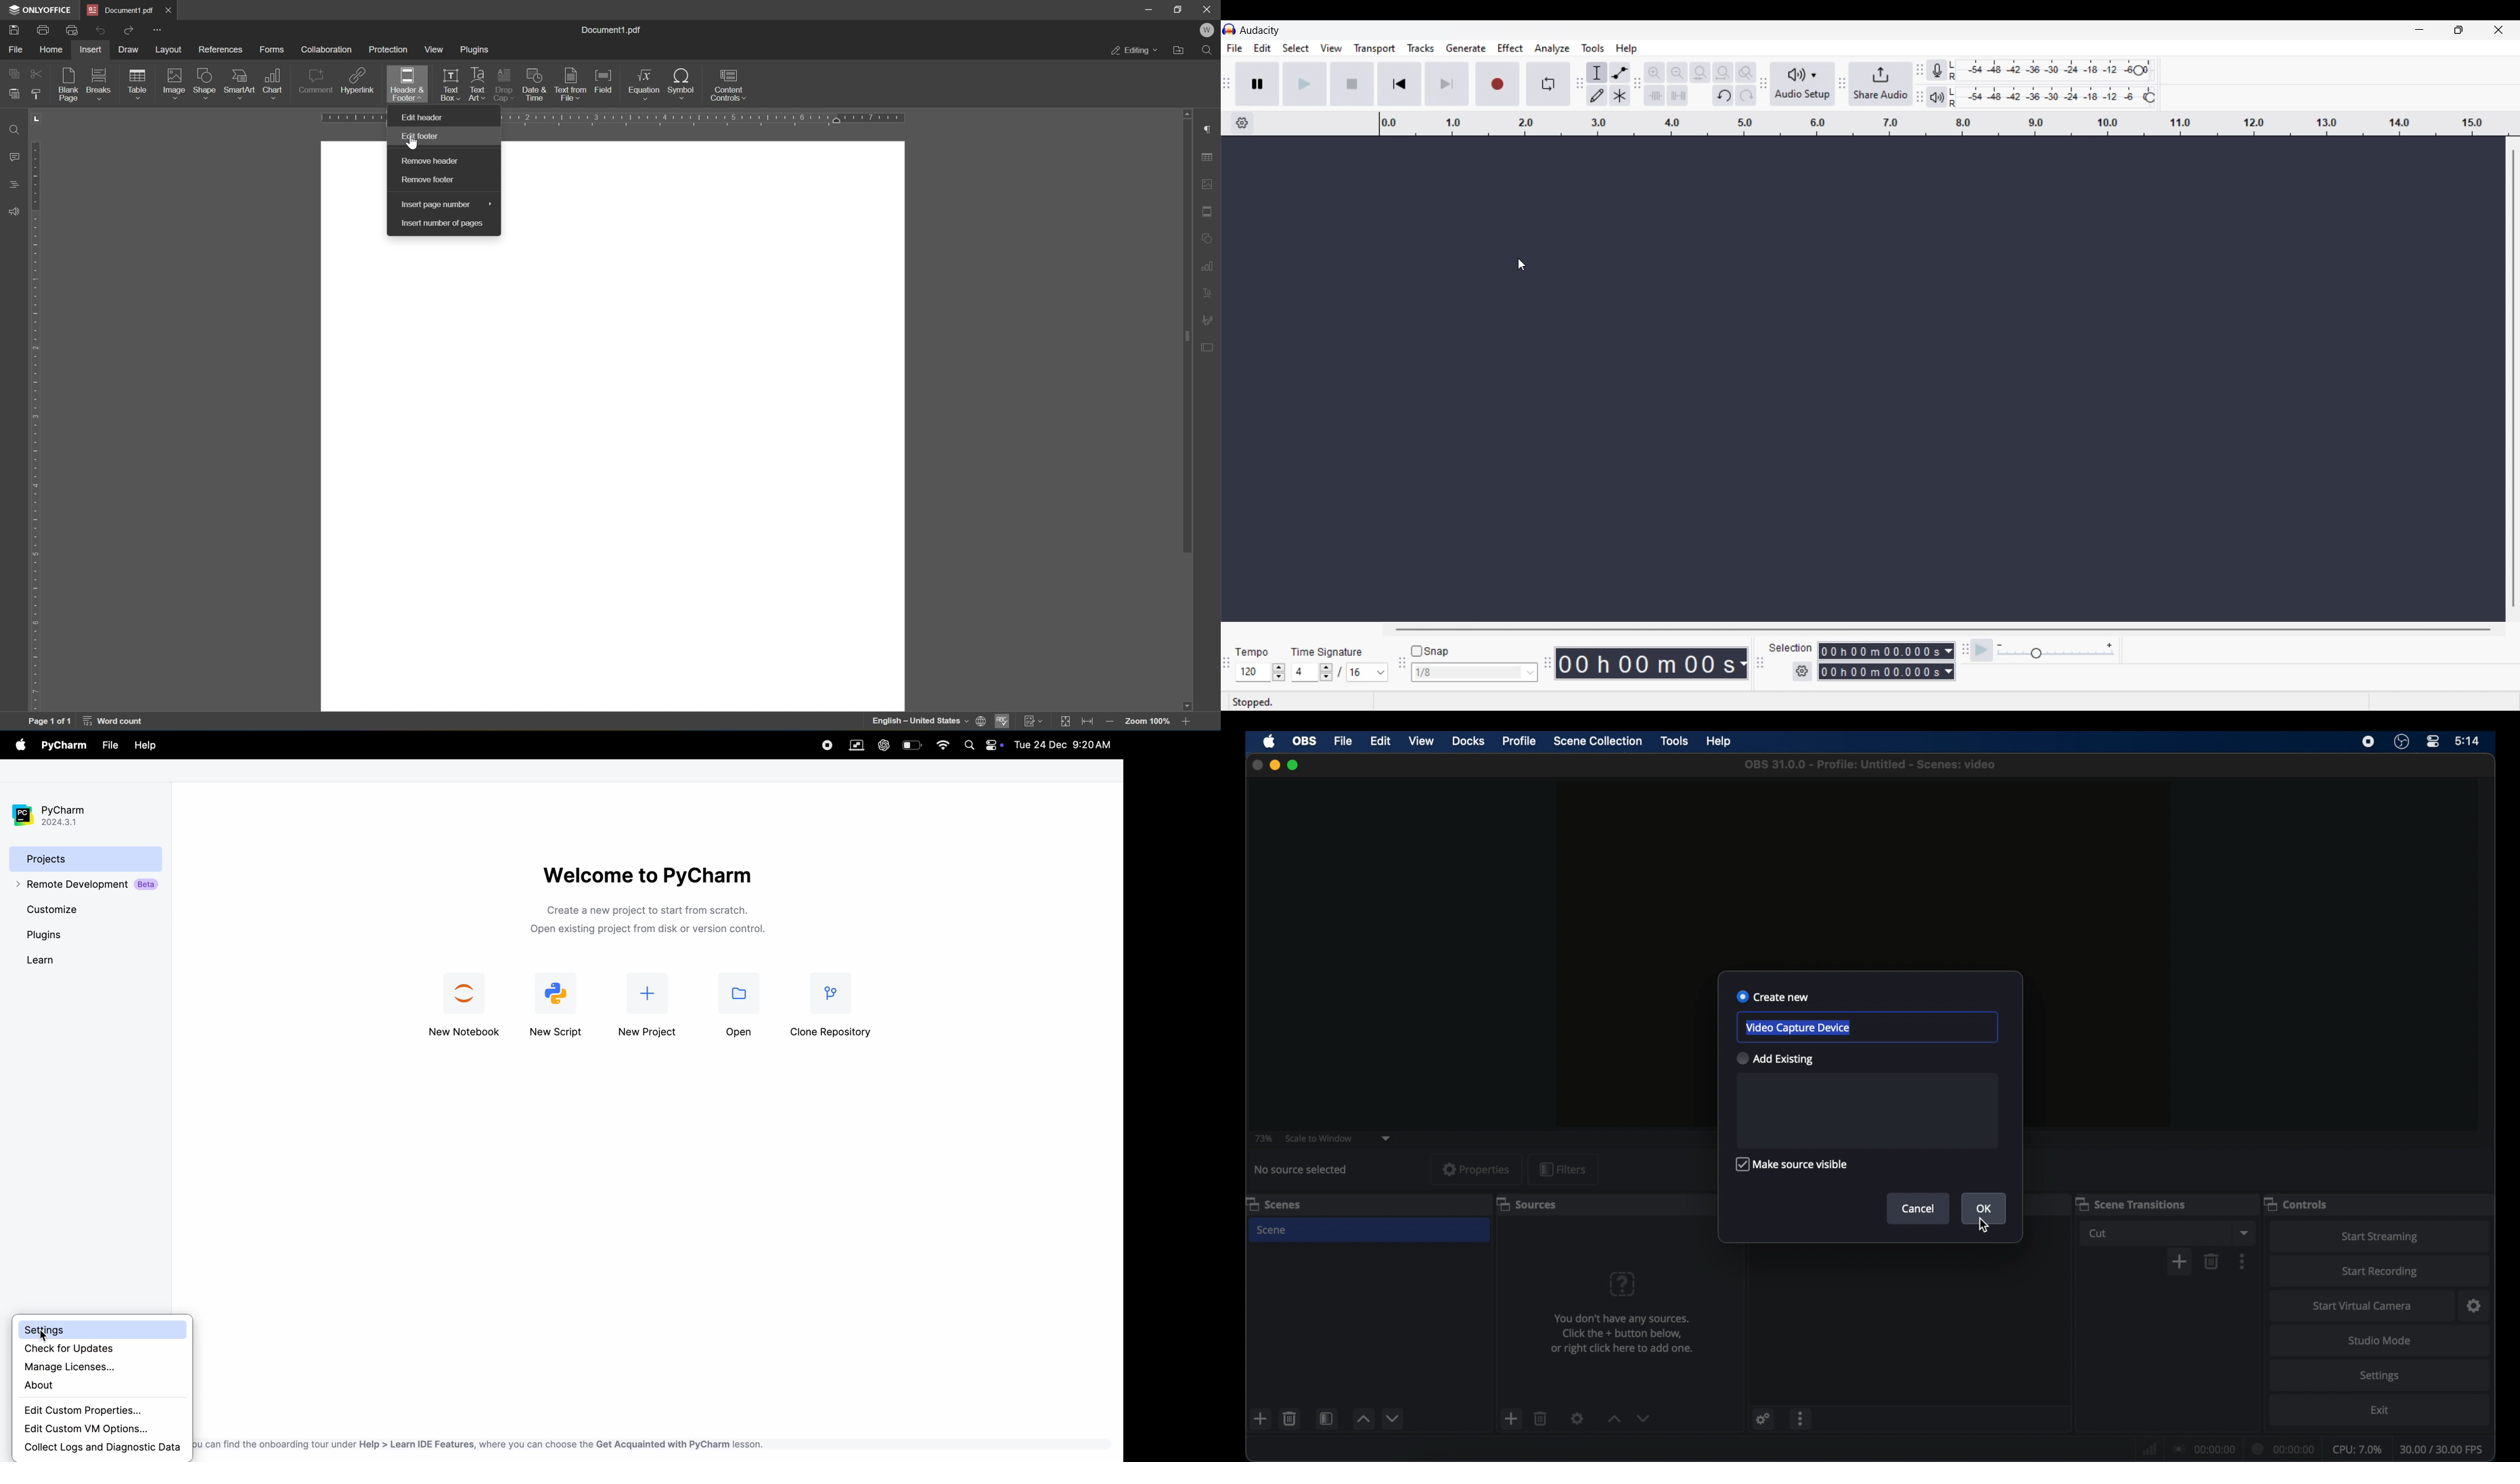  Describe the element at coordinates (1033, 721) in the screenshot. I see `track changes` at that location.